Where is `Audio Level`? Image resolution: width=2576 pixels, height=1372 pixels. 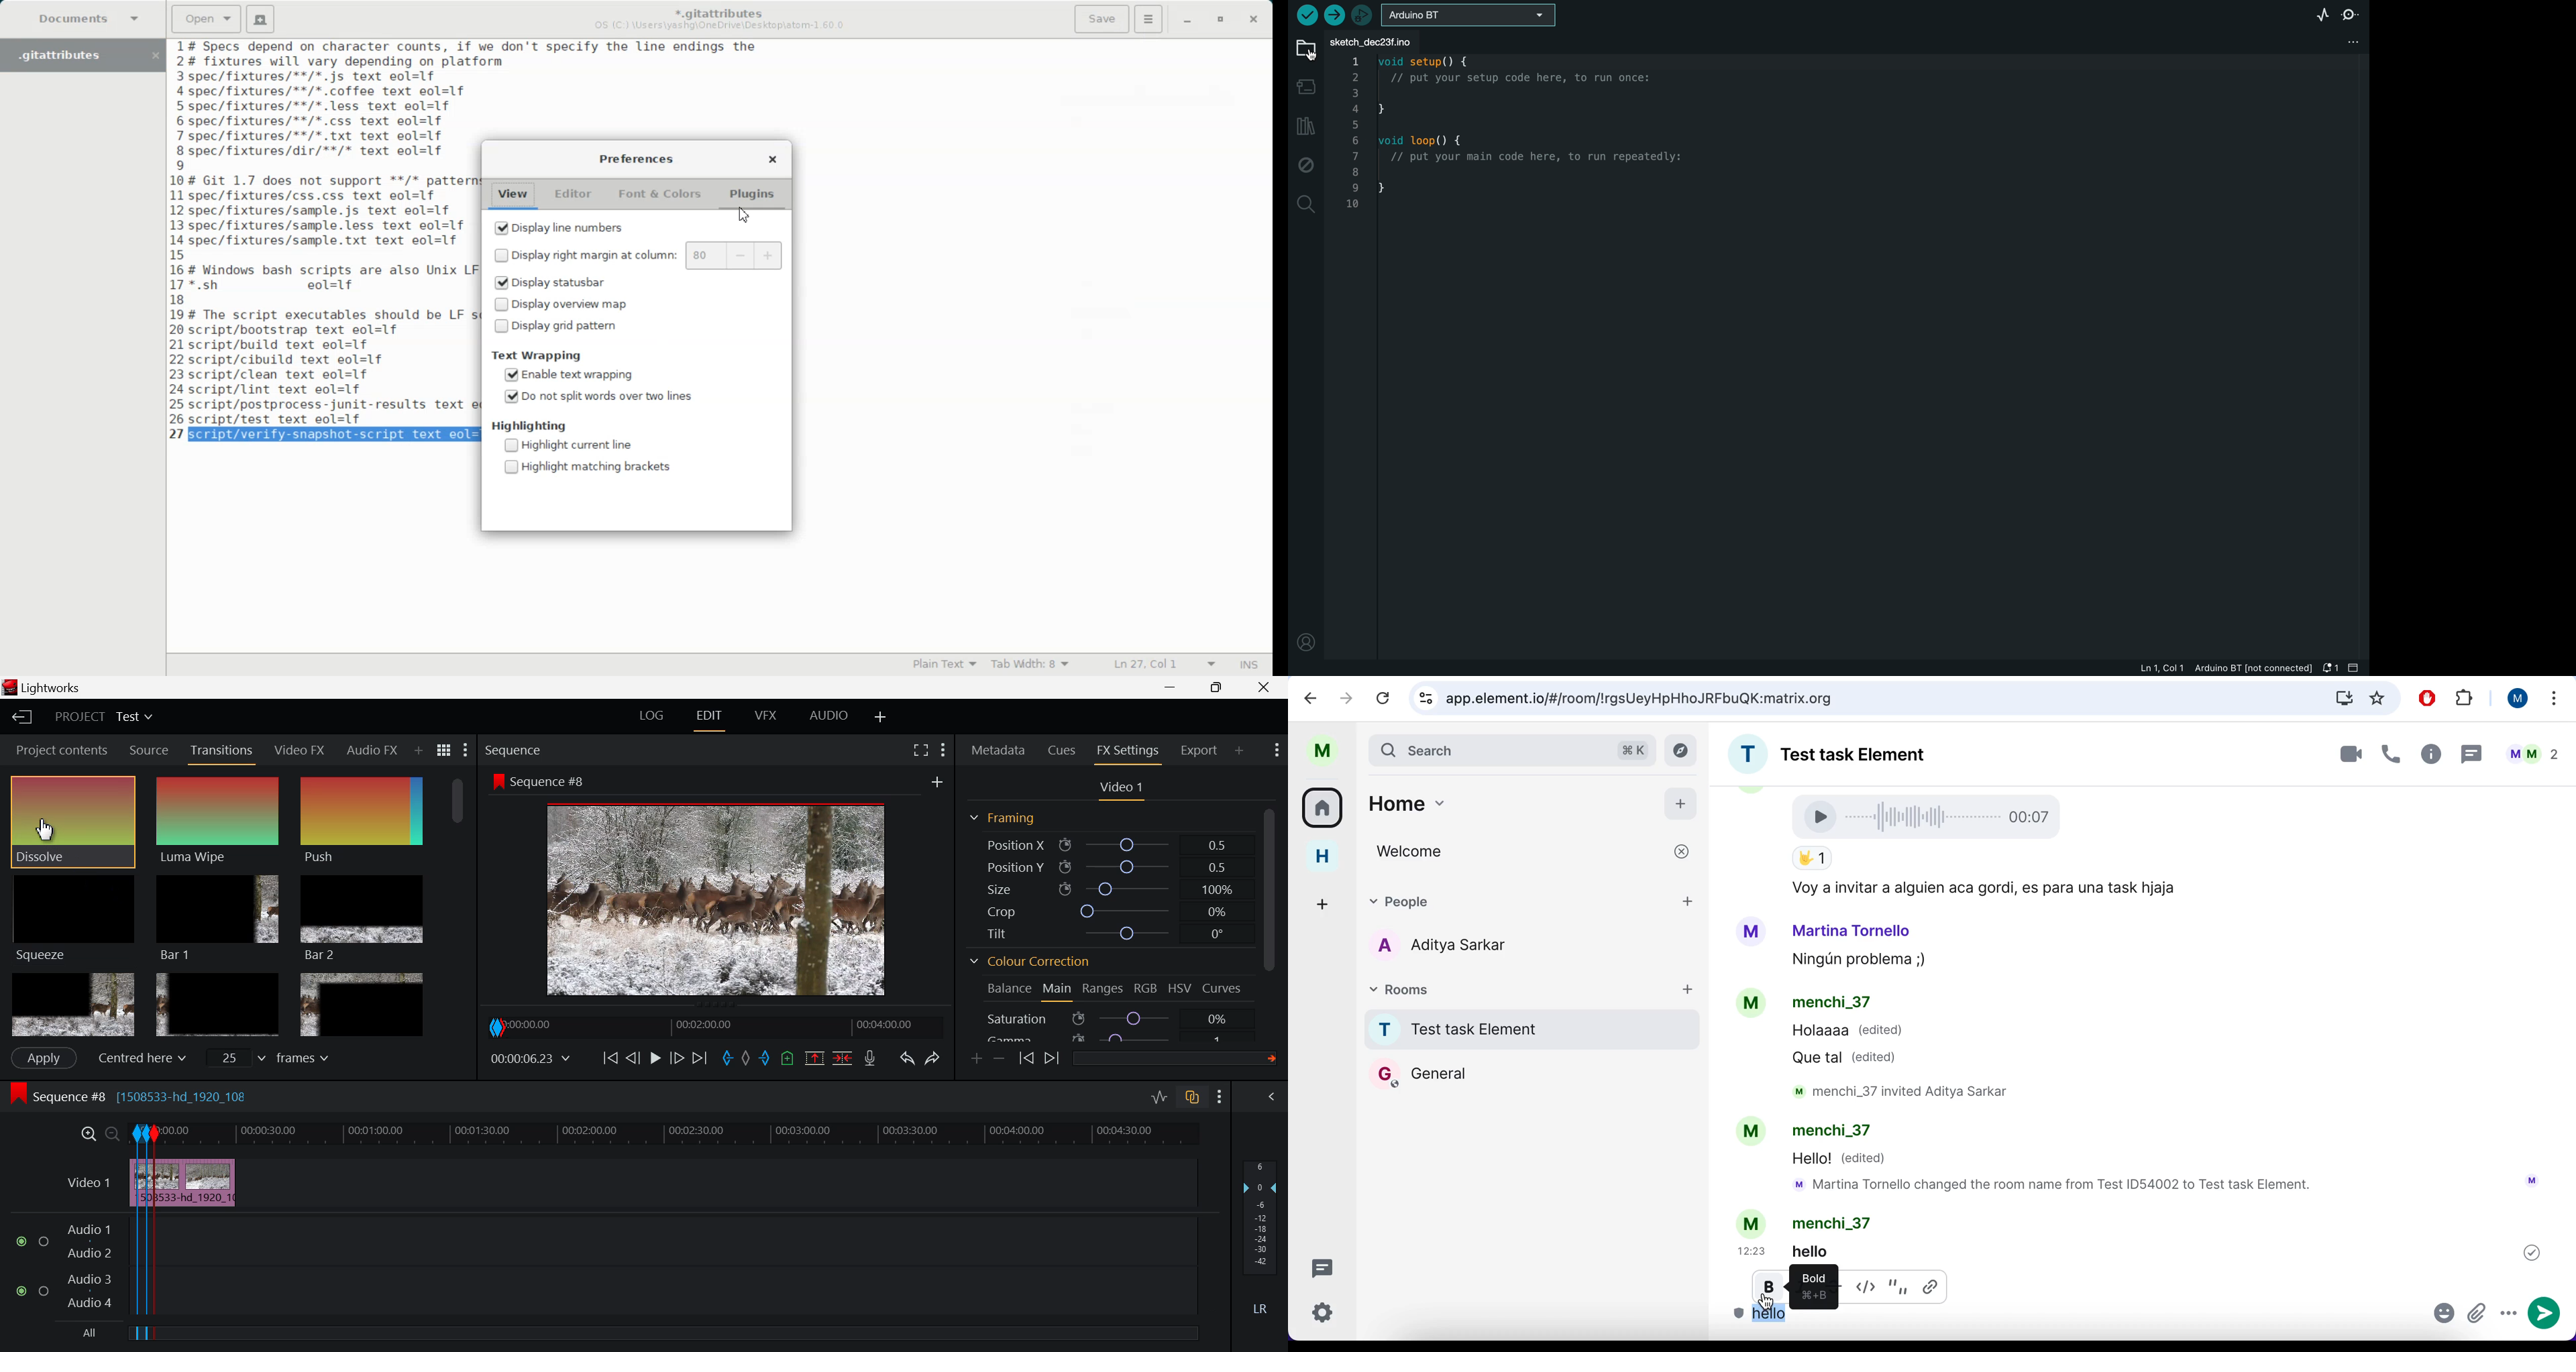
Audio Level is located at coordinates (1264, 1239).